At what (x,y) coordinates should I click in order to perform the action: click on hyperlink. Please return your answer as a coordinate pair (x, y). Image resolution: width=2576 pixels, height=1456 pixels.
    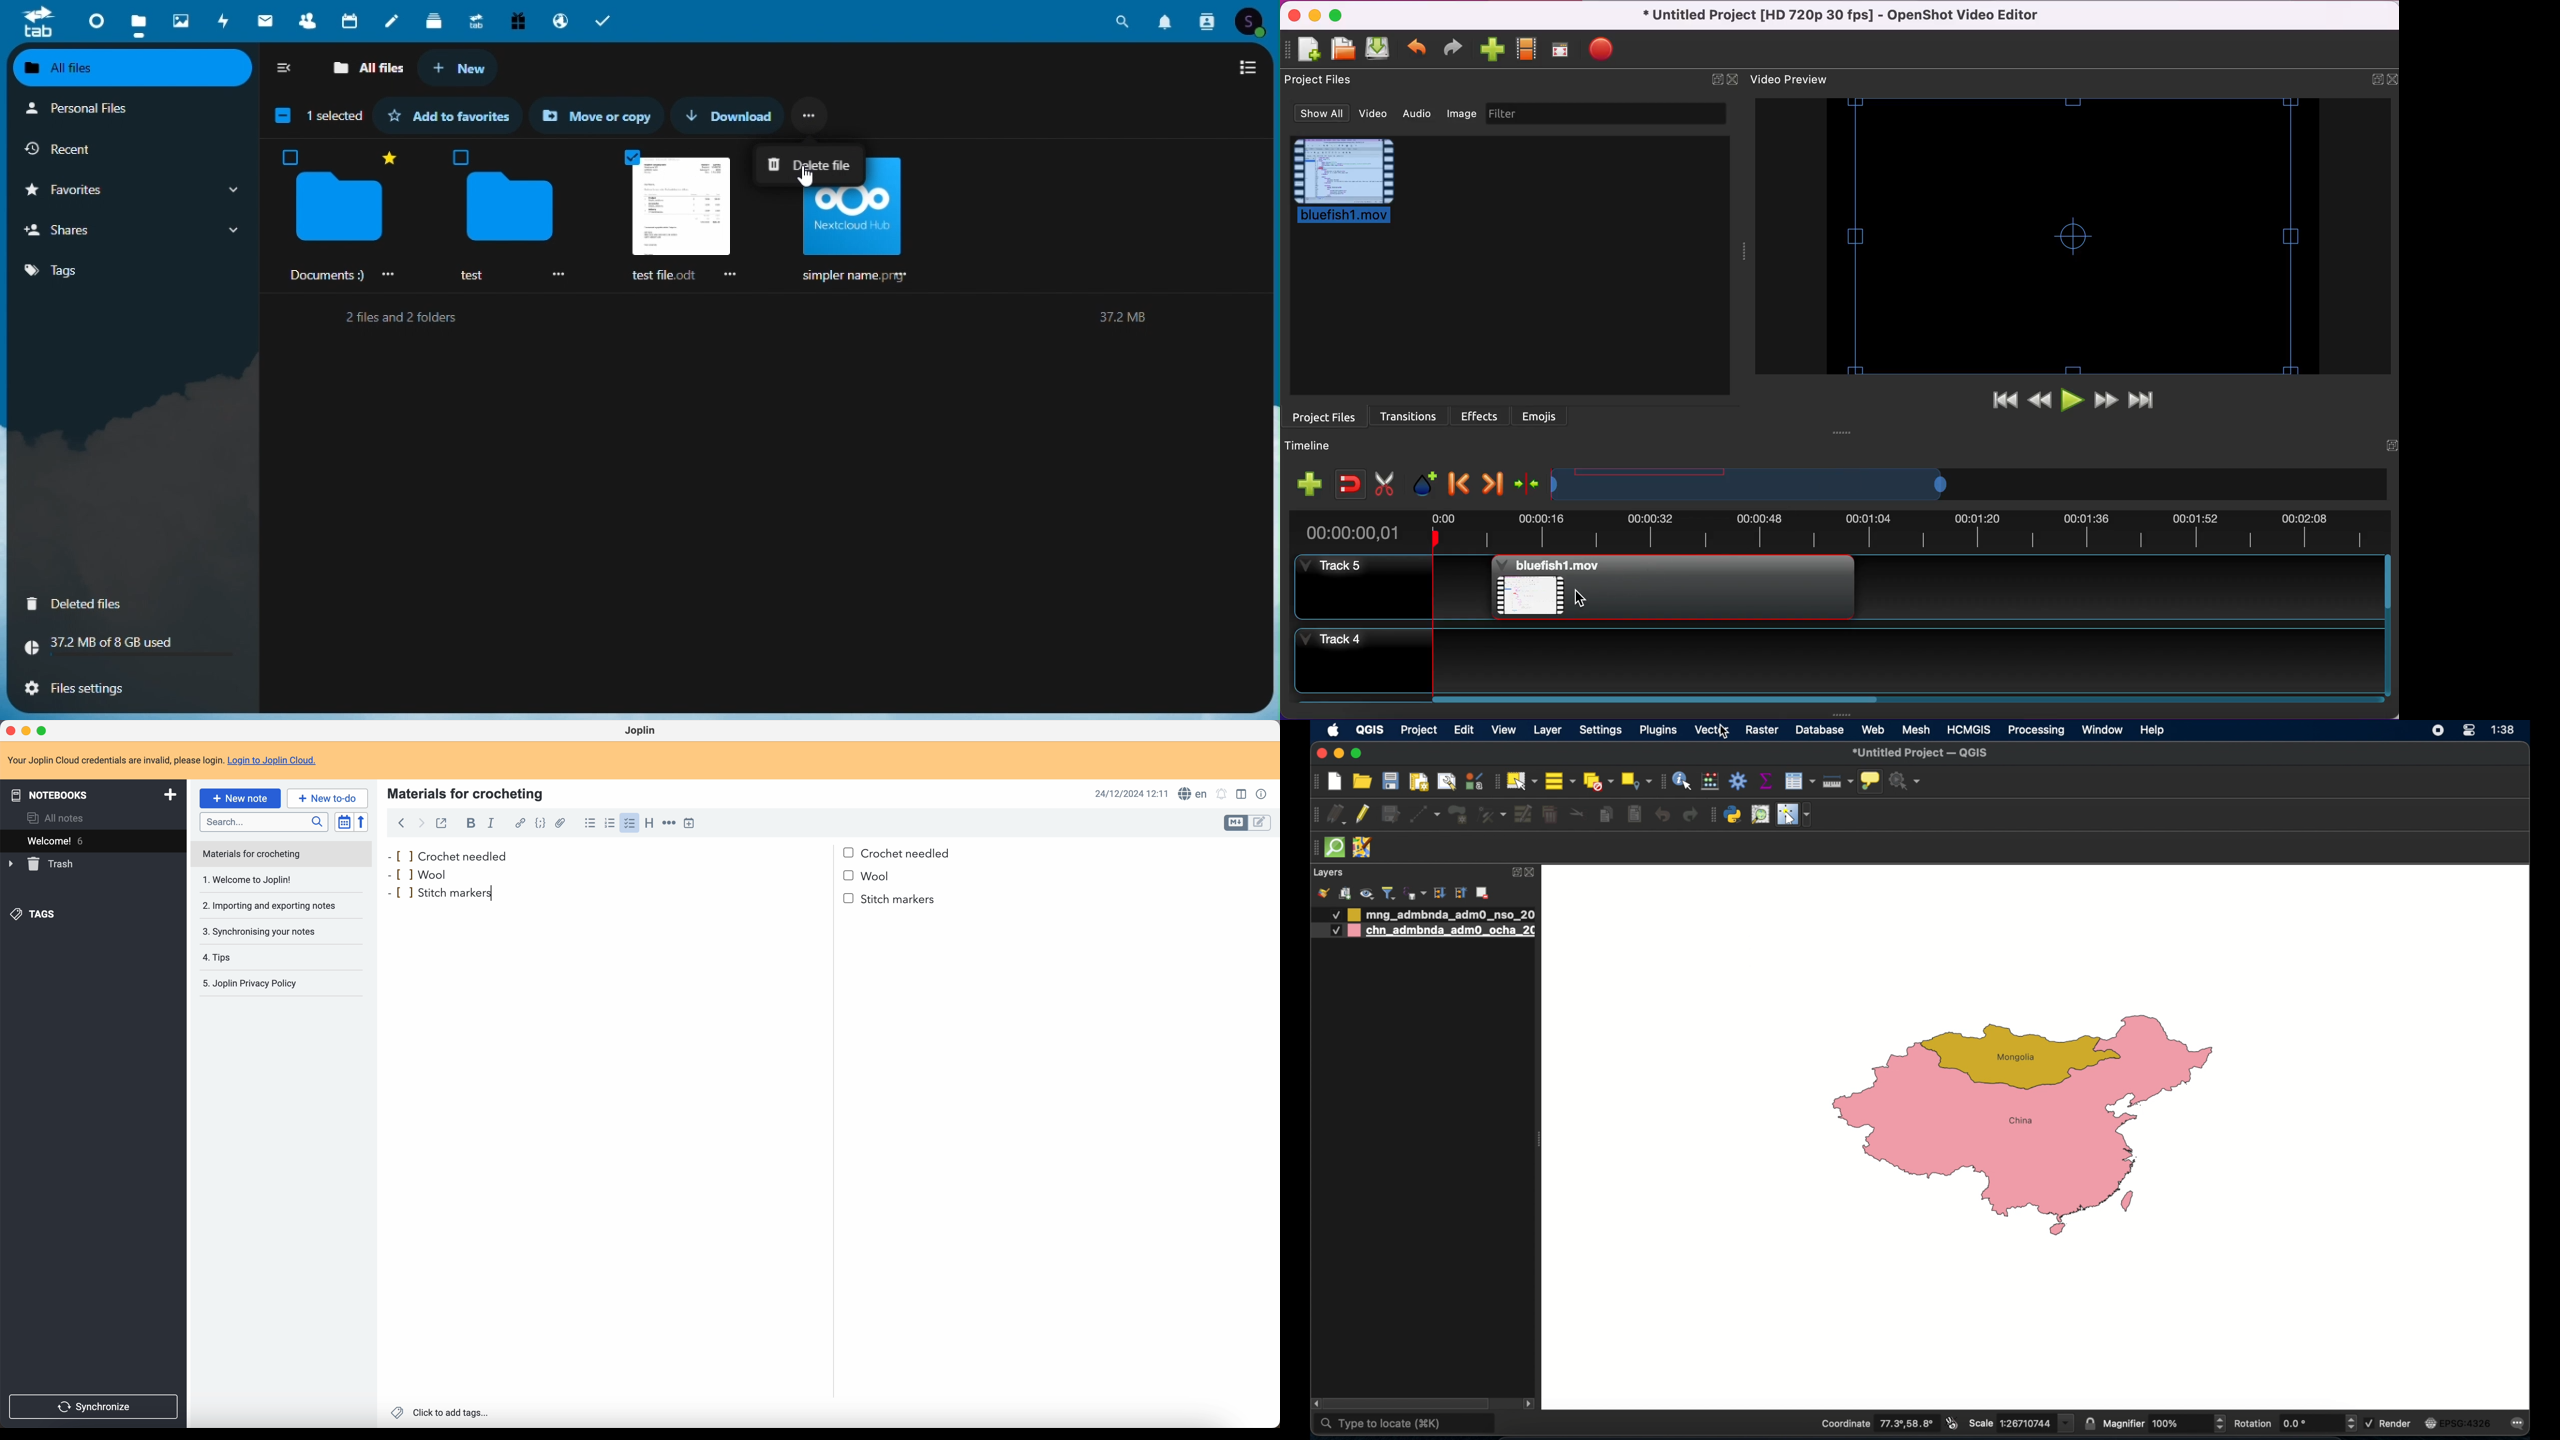
    Looking at the image, I should click on (518, 823).